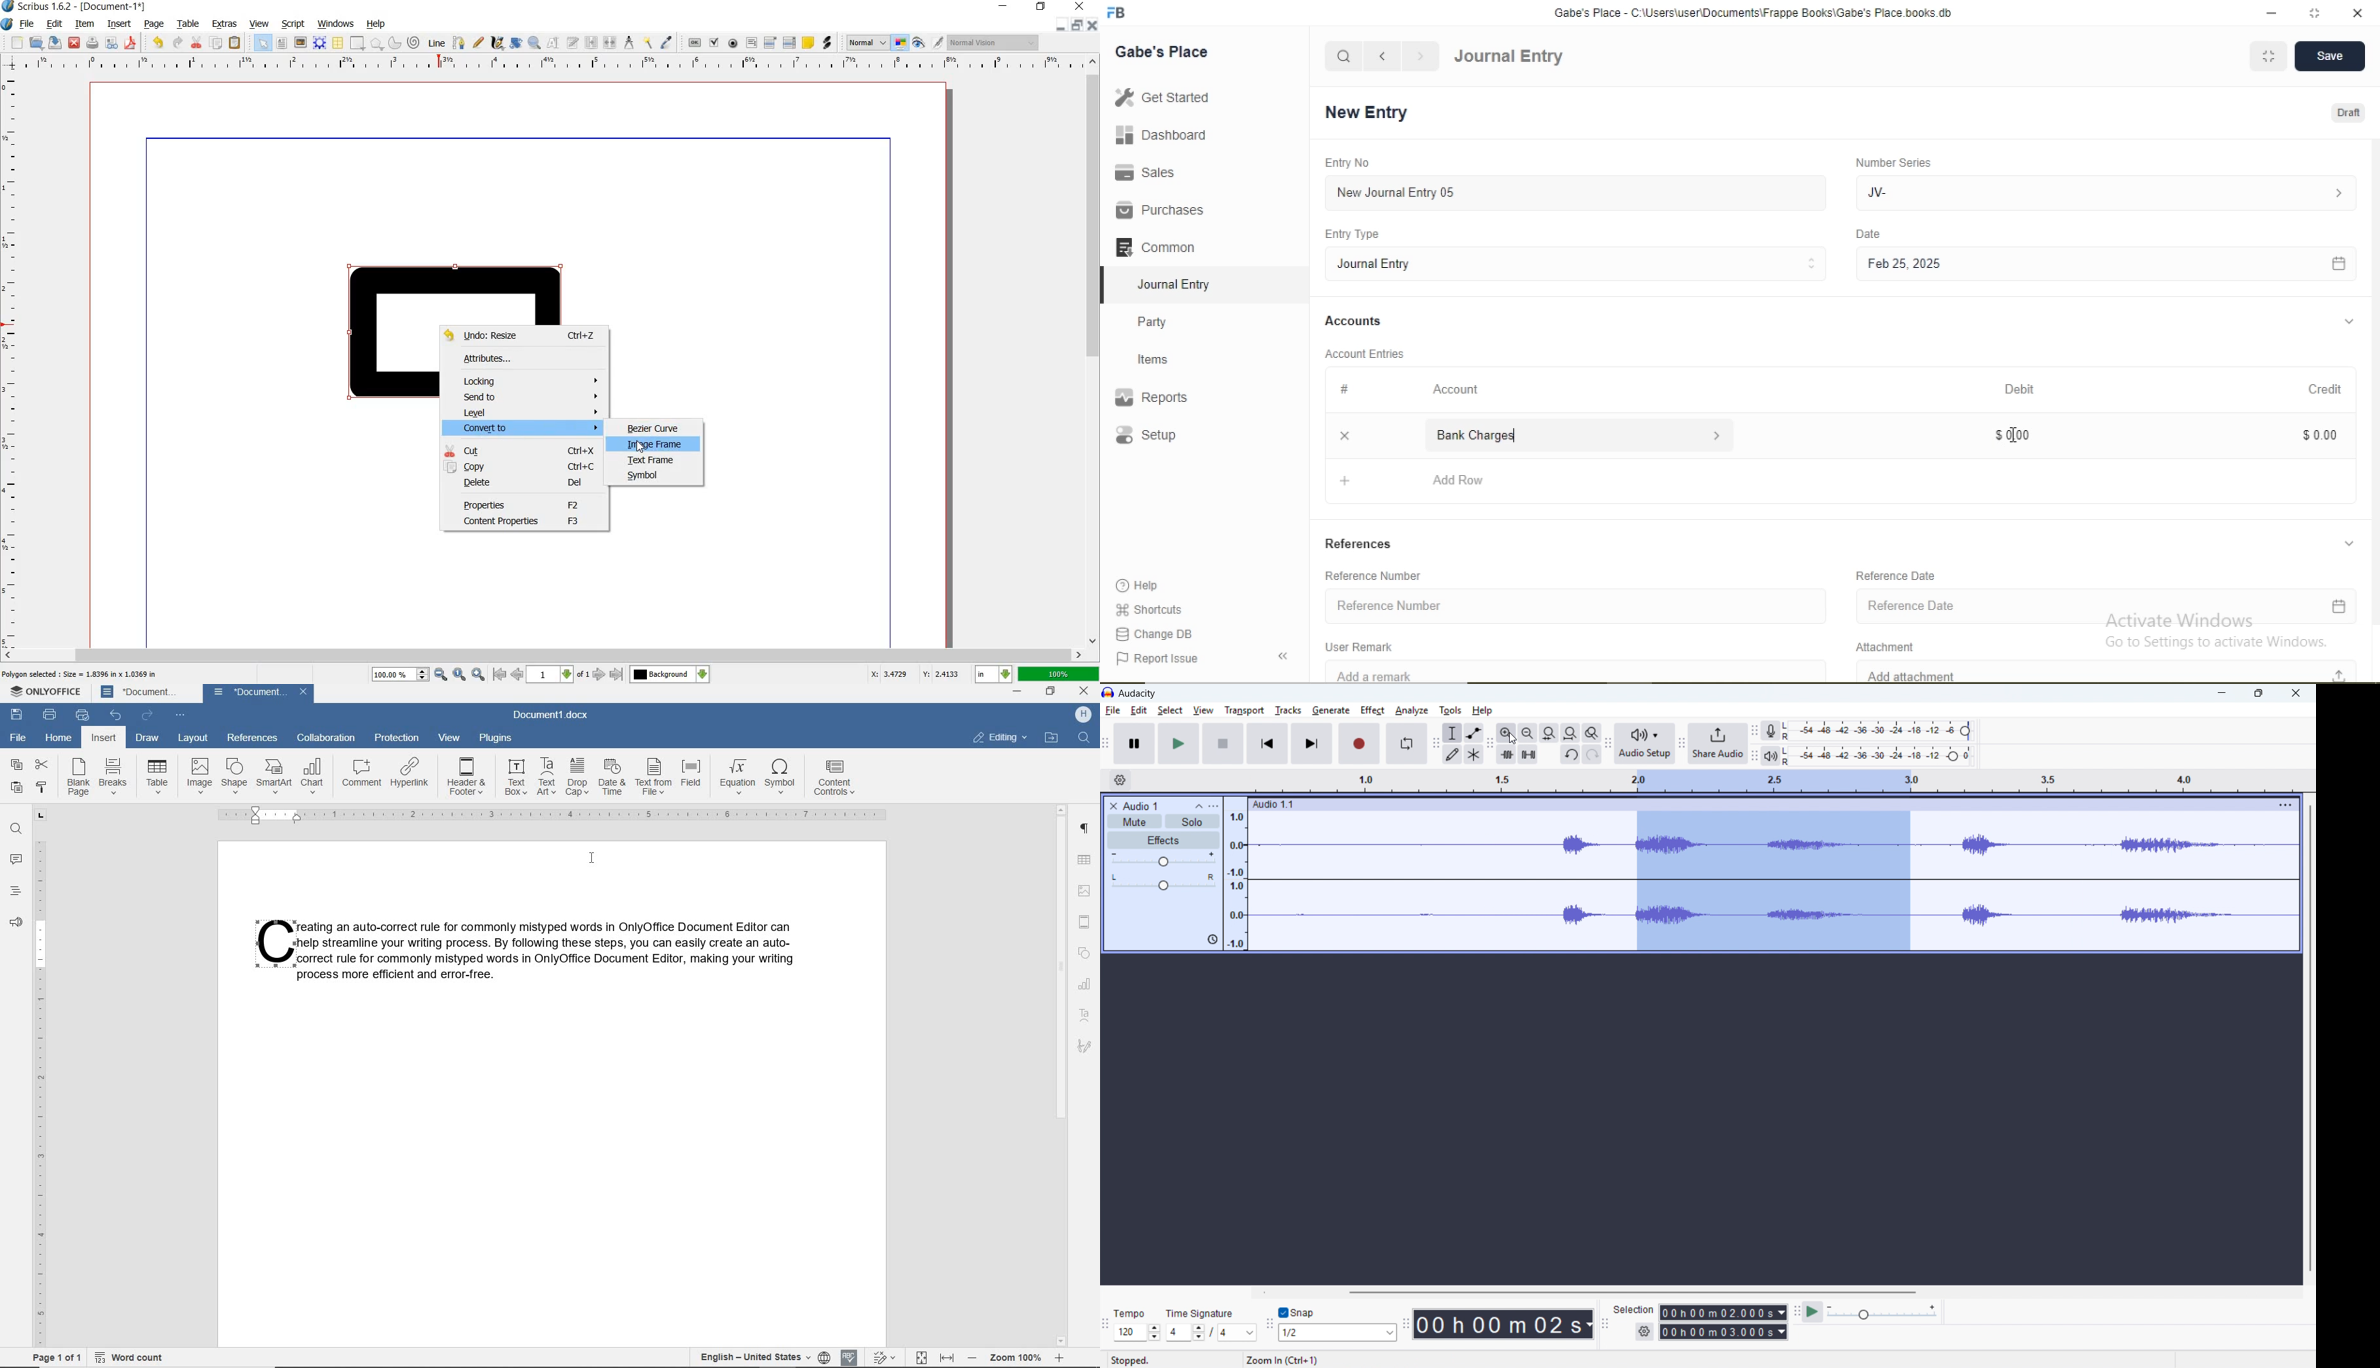  What do you see at coordinates (945, 673) in the screenshot?
I see `coordinate y:2.4133` at bounding box center [945, 673].